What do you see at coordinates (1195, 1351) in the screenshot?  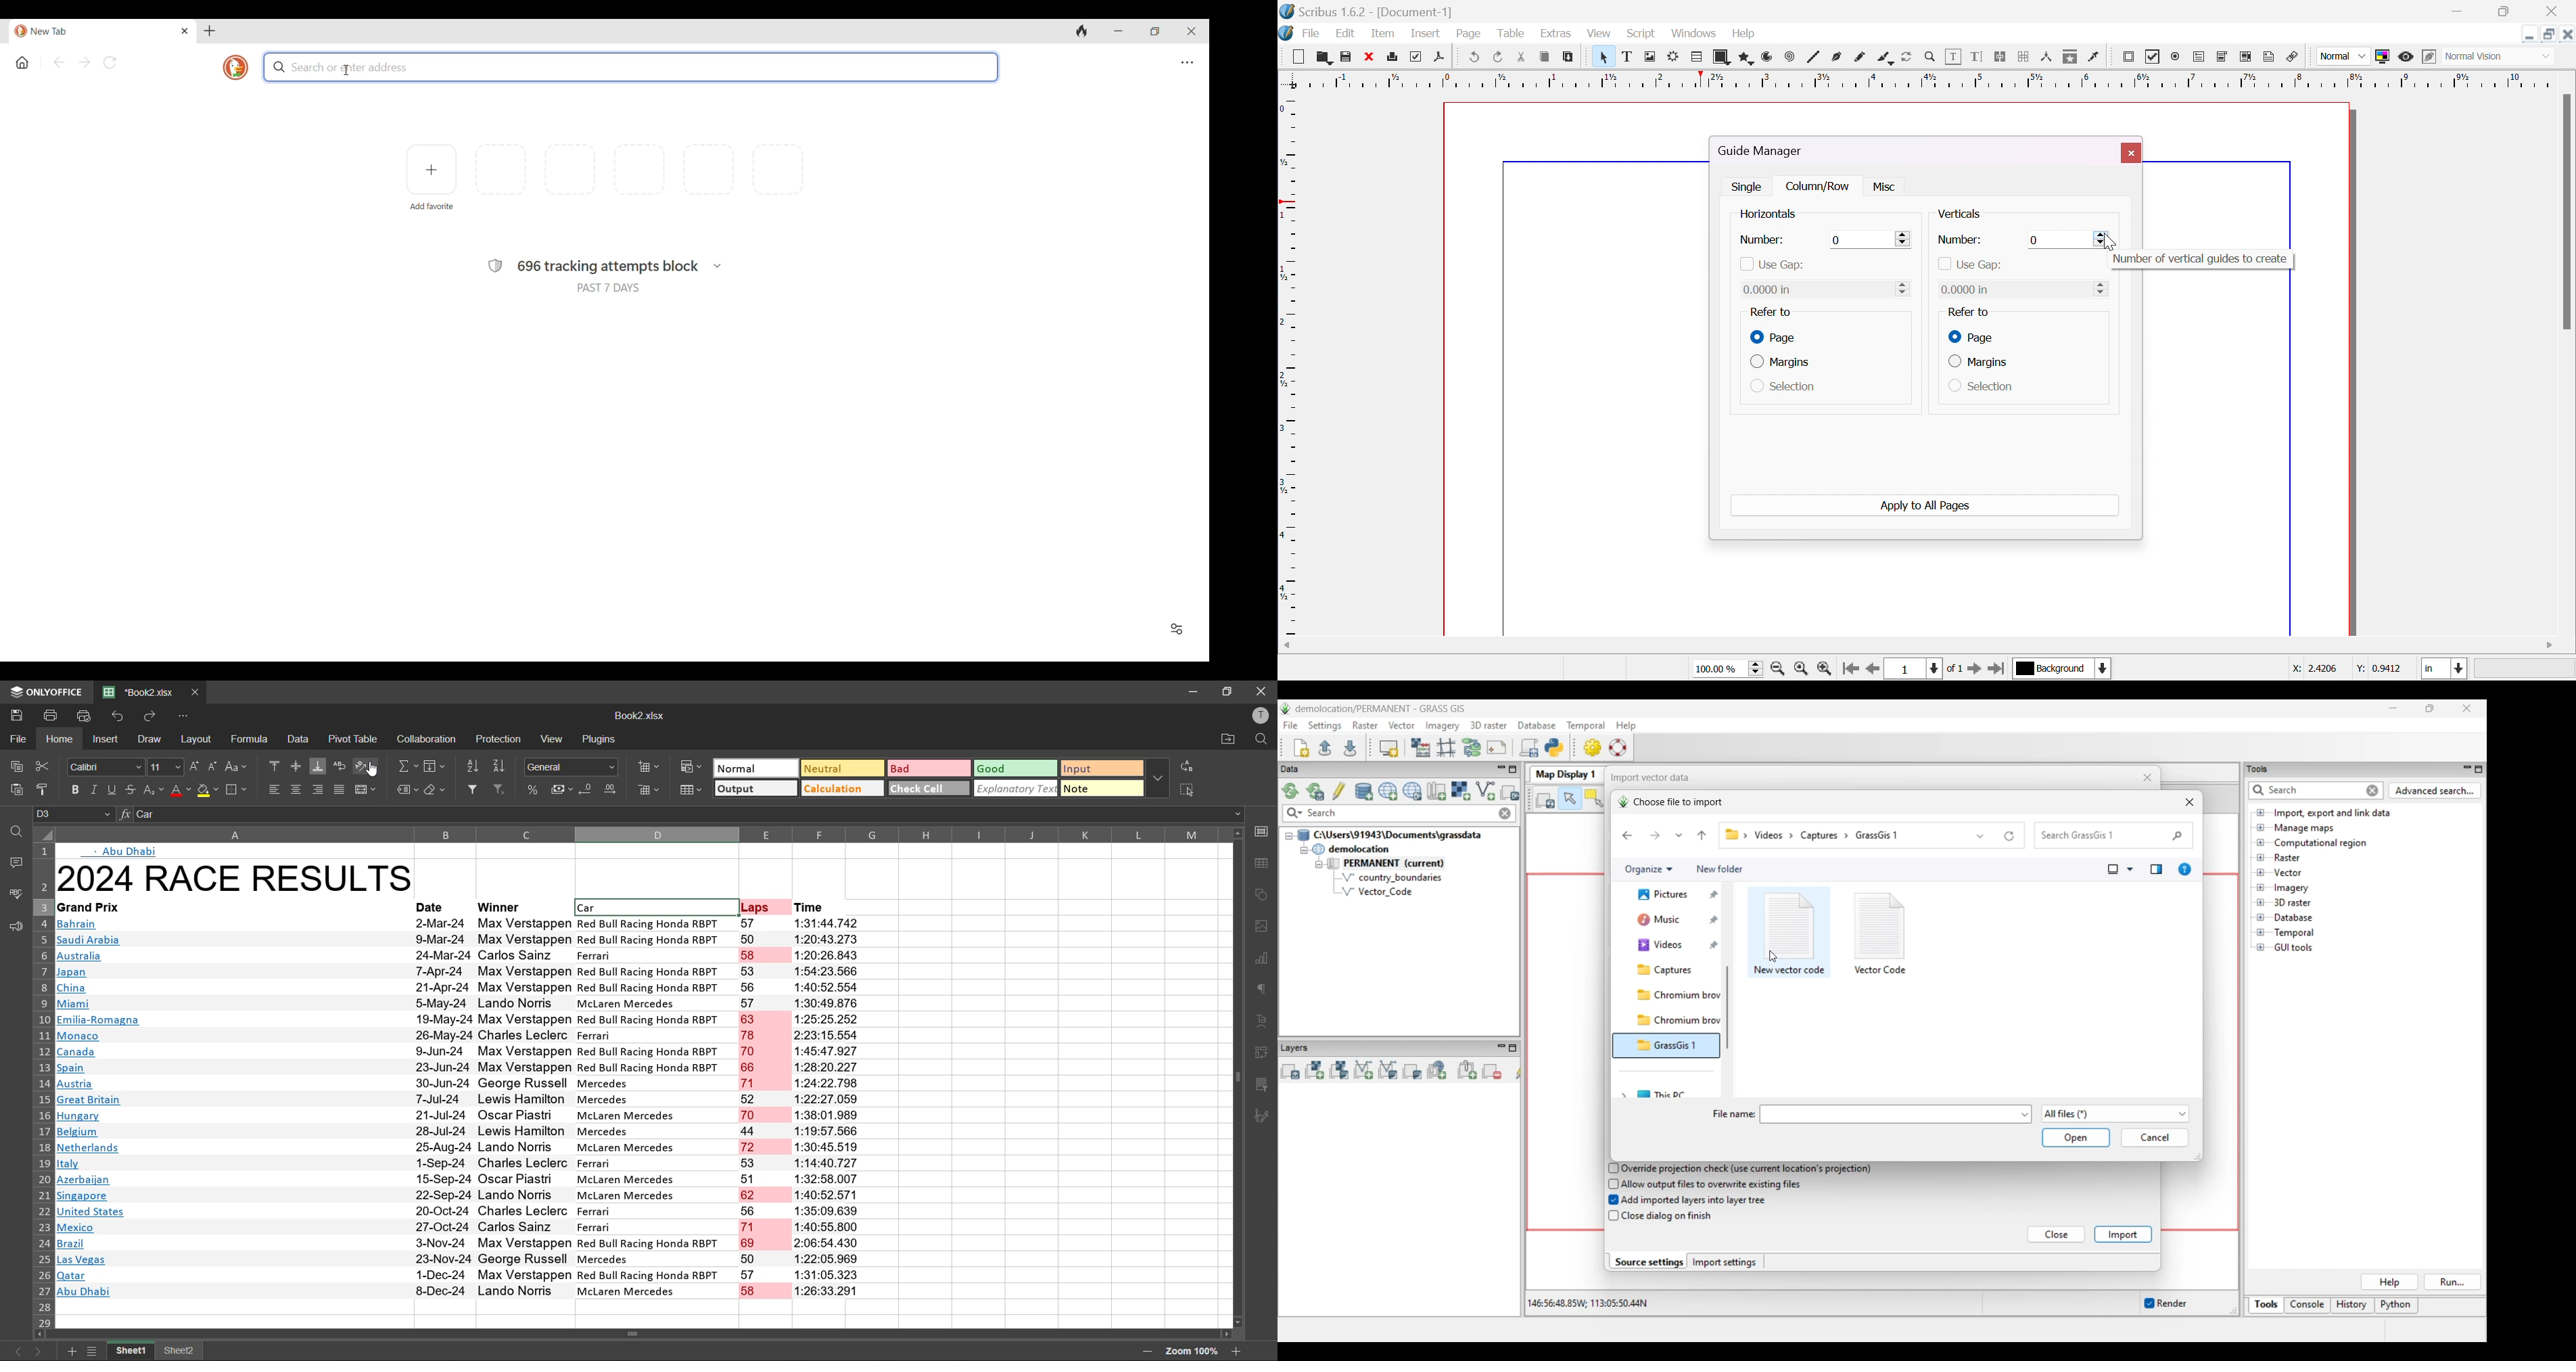 I see `zoom factor` at bounding box center [1195, 1351].